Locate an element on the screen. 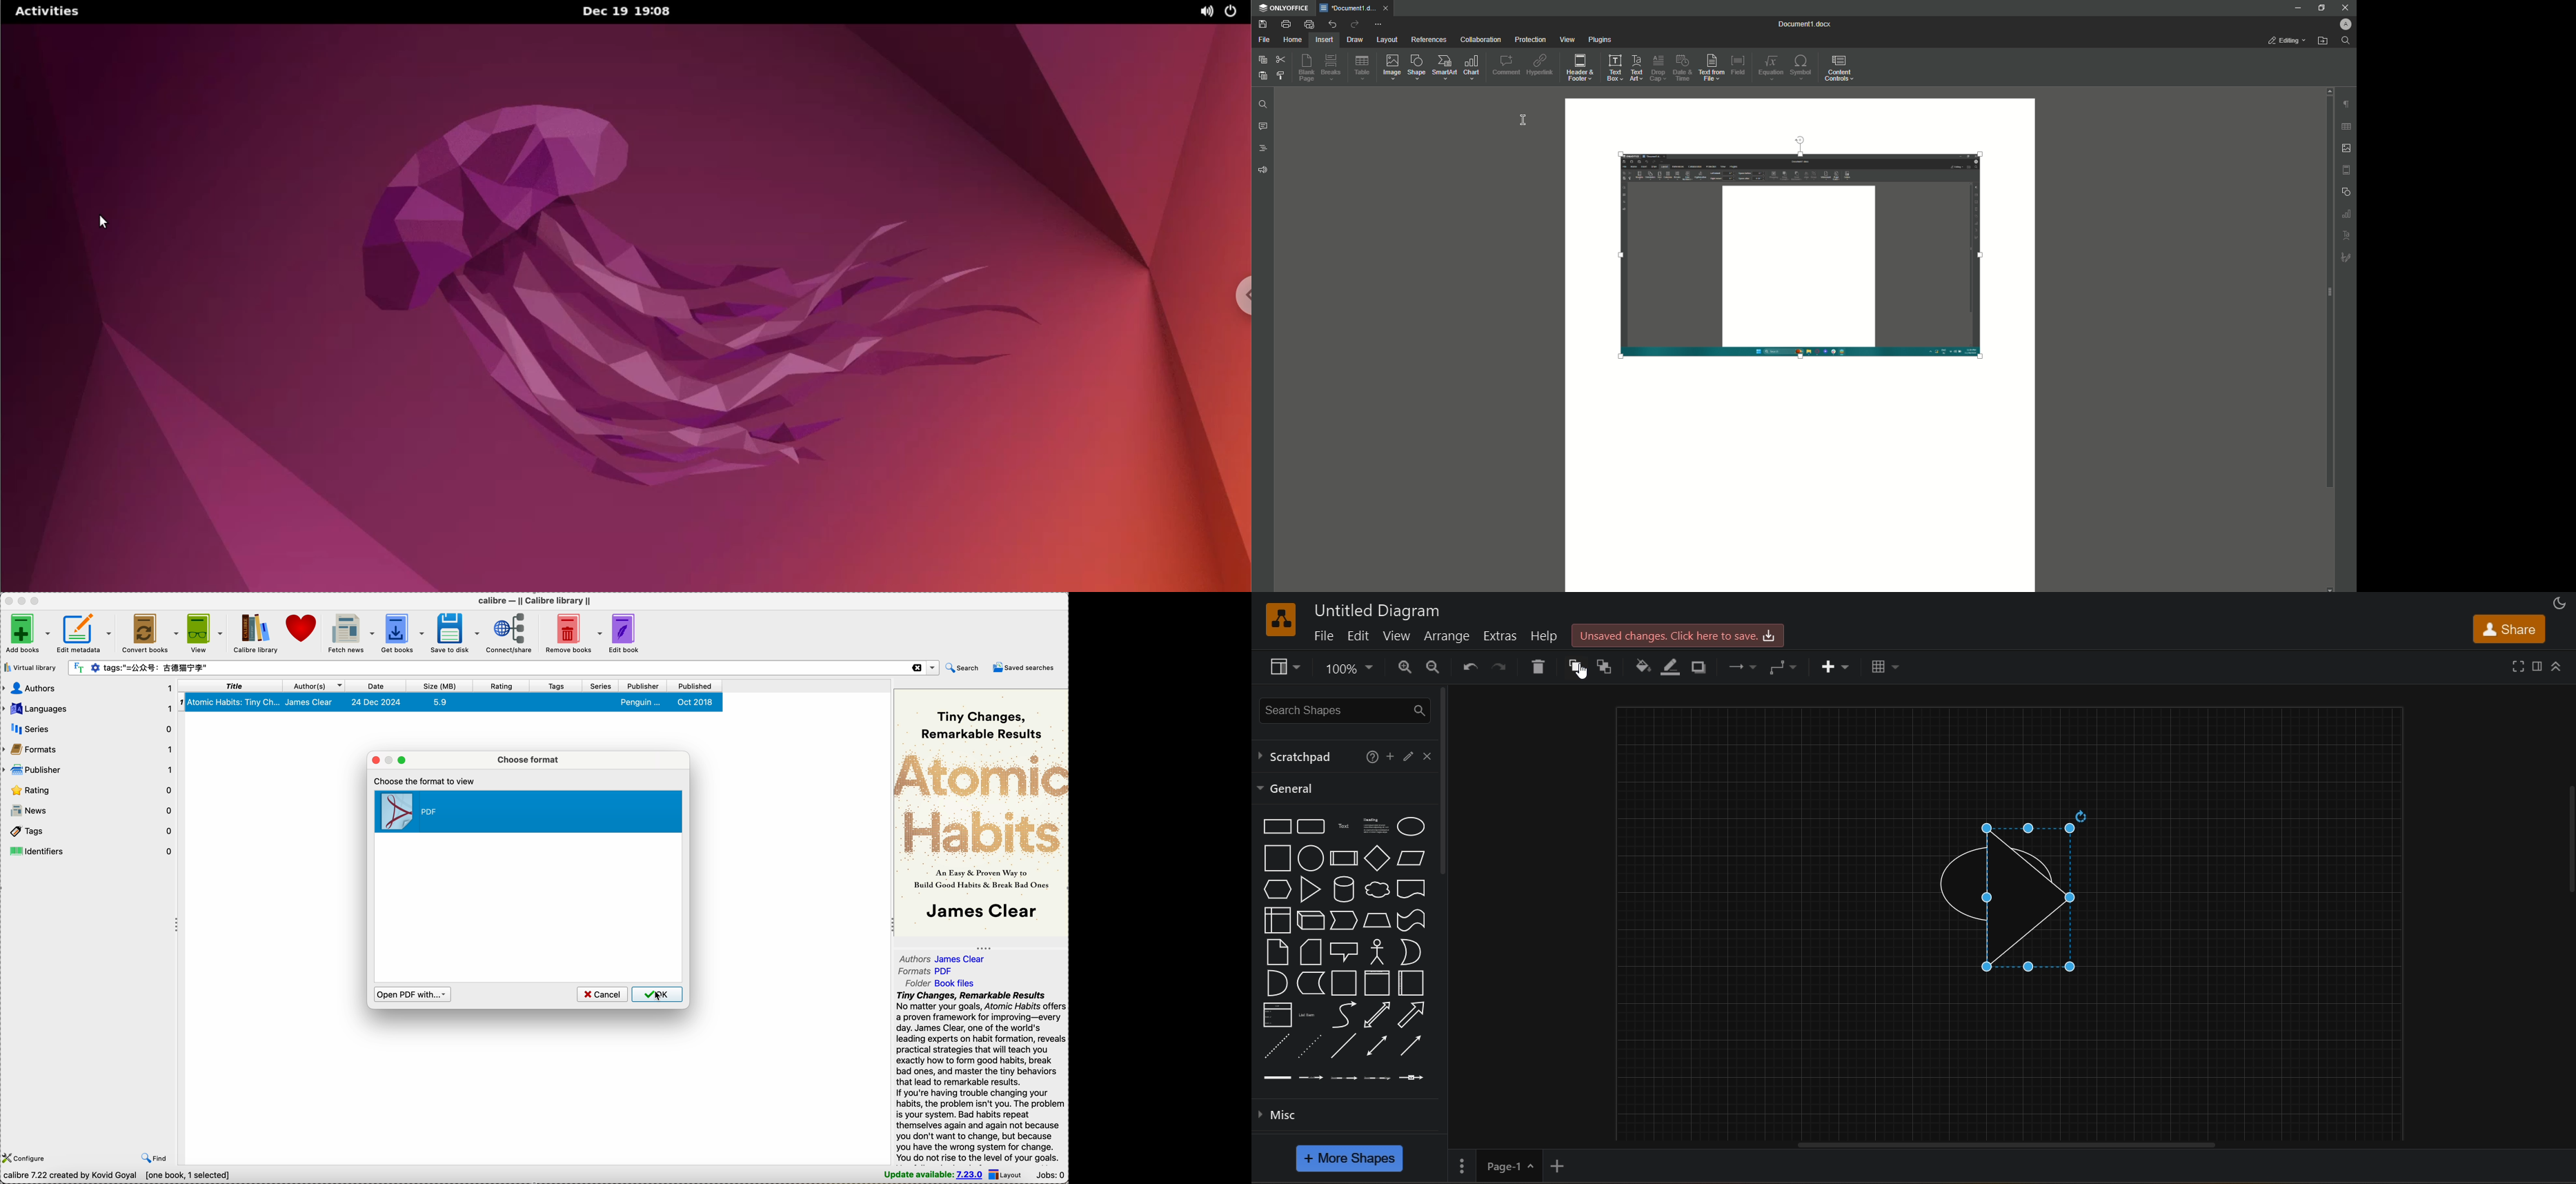  search bar is located at coordinates (503, 667).